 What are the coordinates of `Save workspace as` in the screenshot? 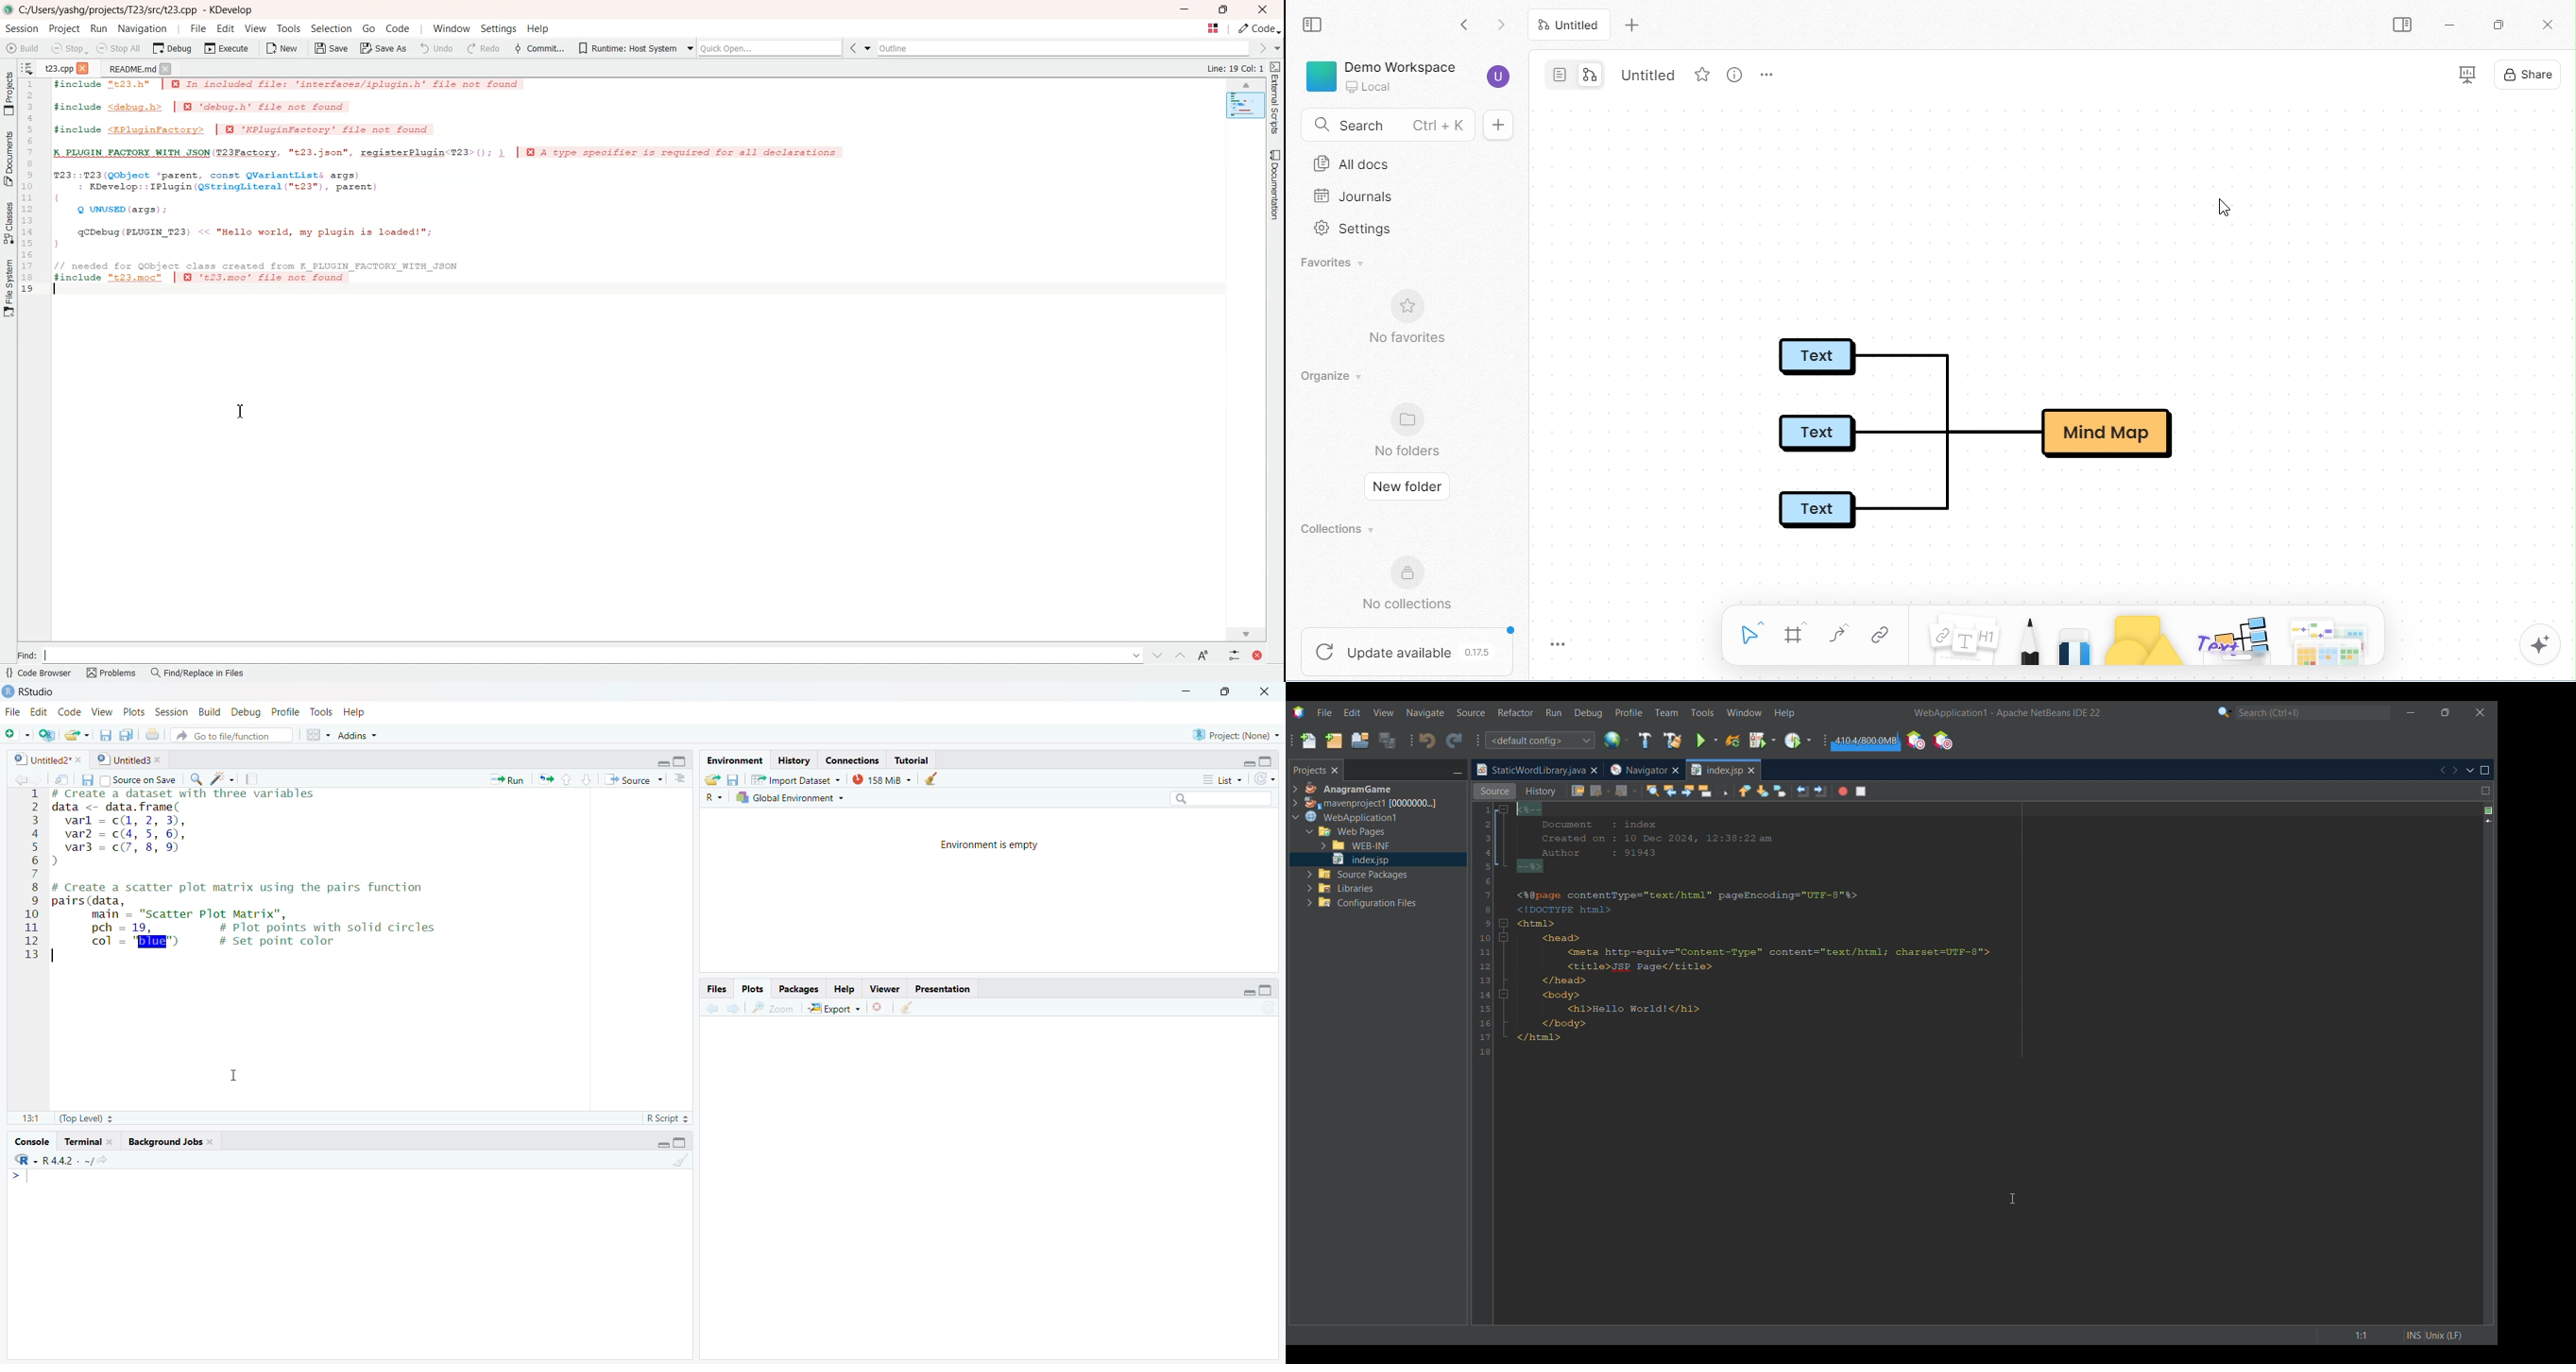 It's located at (737, 778).